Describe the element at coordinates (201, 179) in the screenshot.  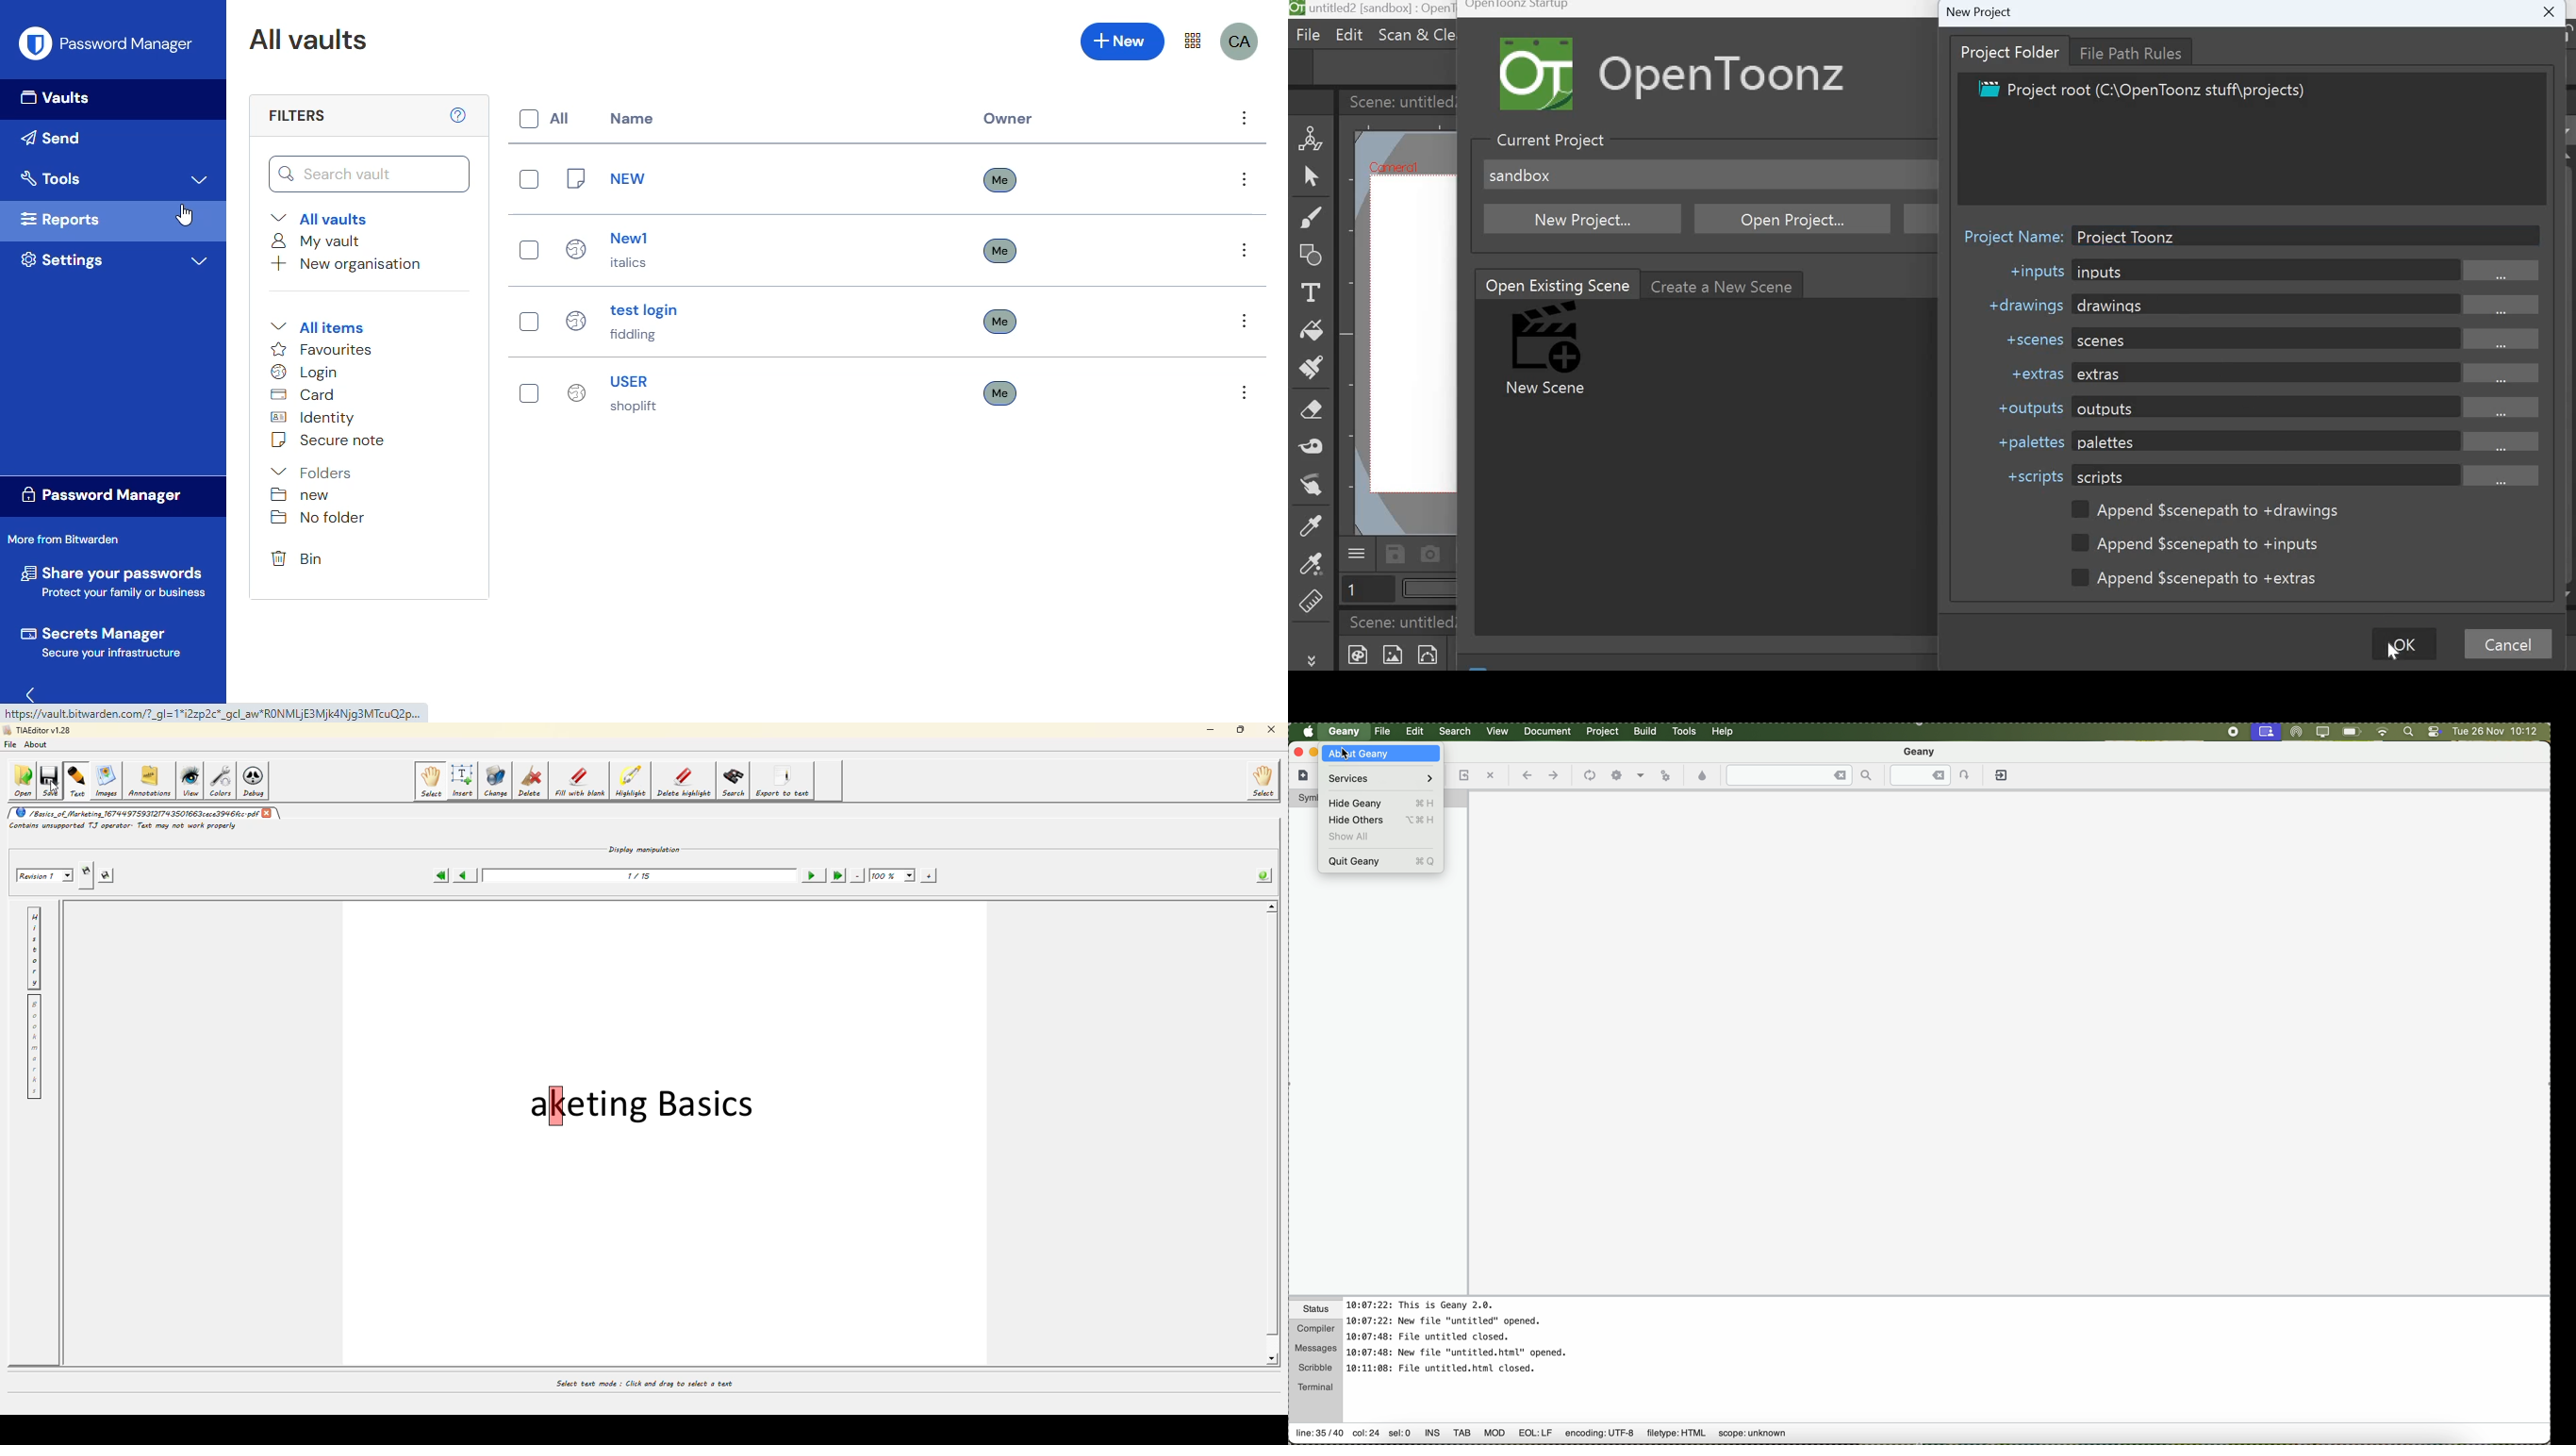
I see `toggle expand` at that location.